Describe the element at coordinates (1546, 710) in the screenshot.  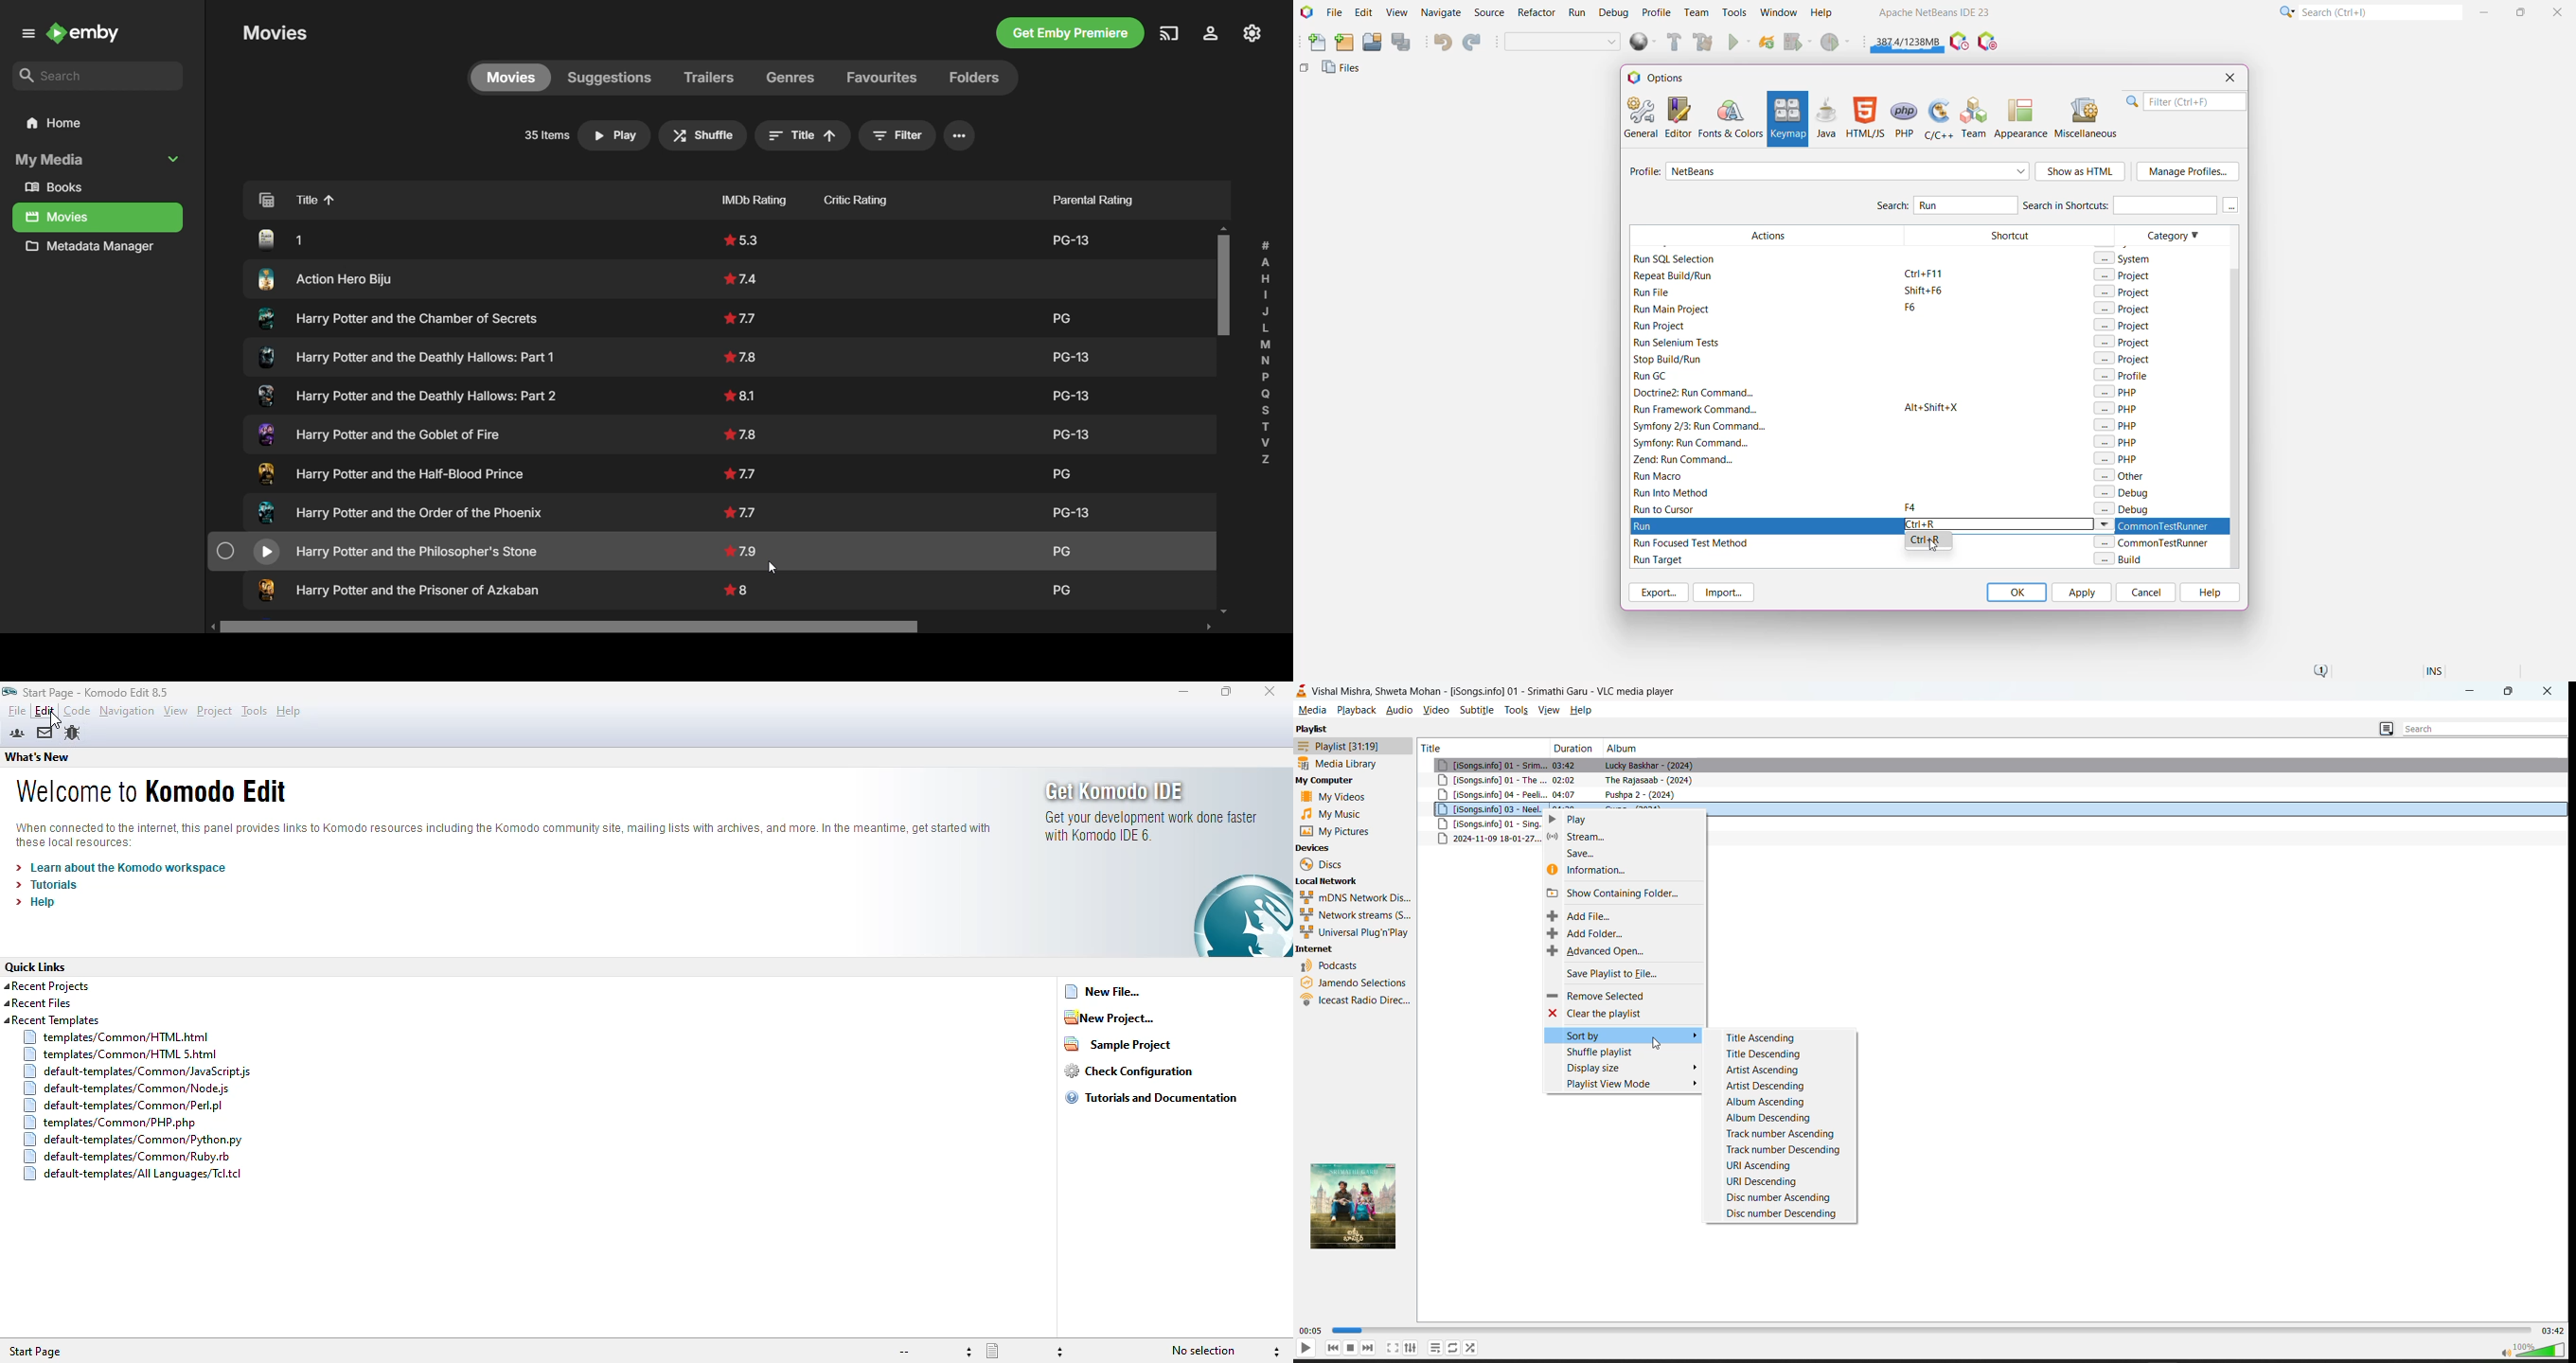
I see `view` at that location.